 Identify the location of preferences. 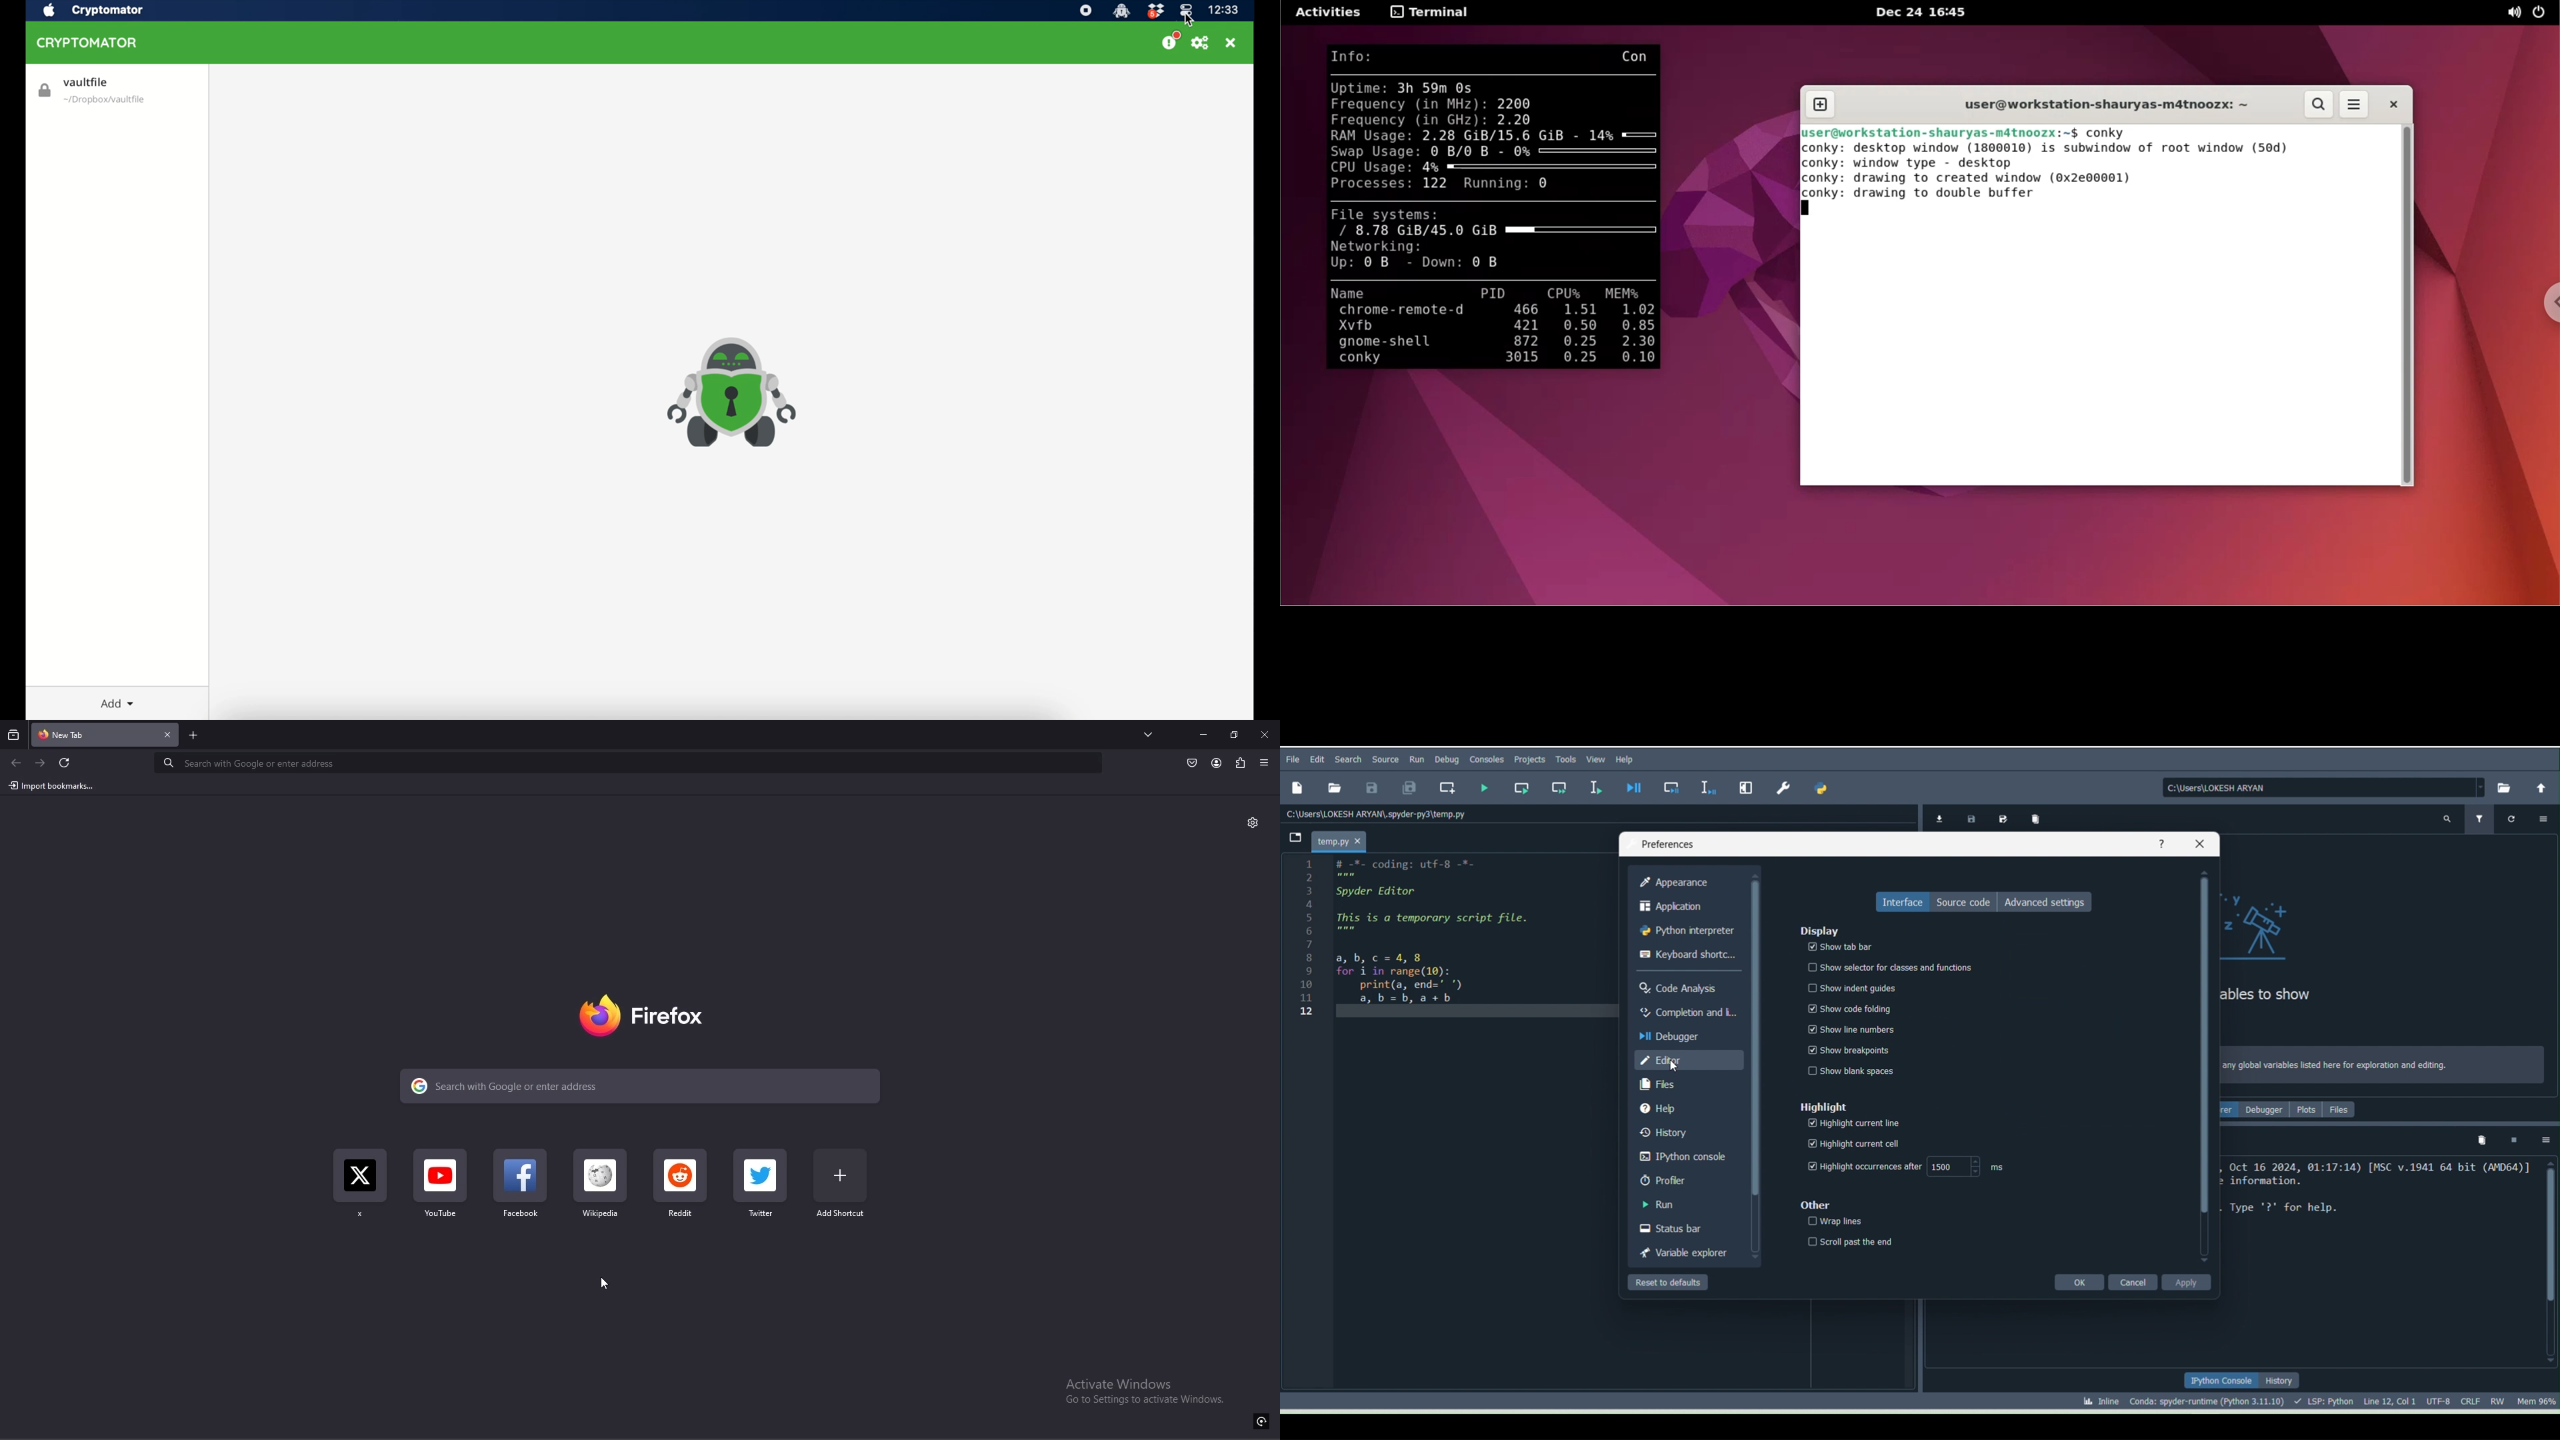
(1201, 43).